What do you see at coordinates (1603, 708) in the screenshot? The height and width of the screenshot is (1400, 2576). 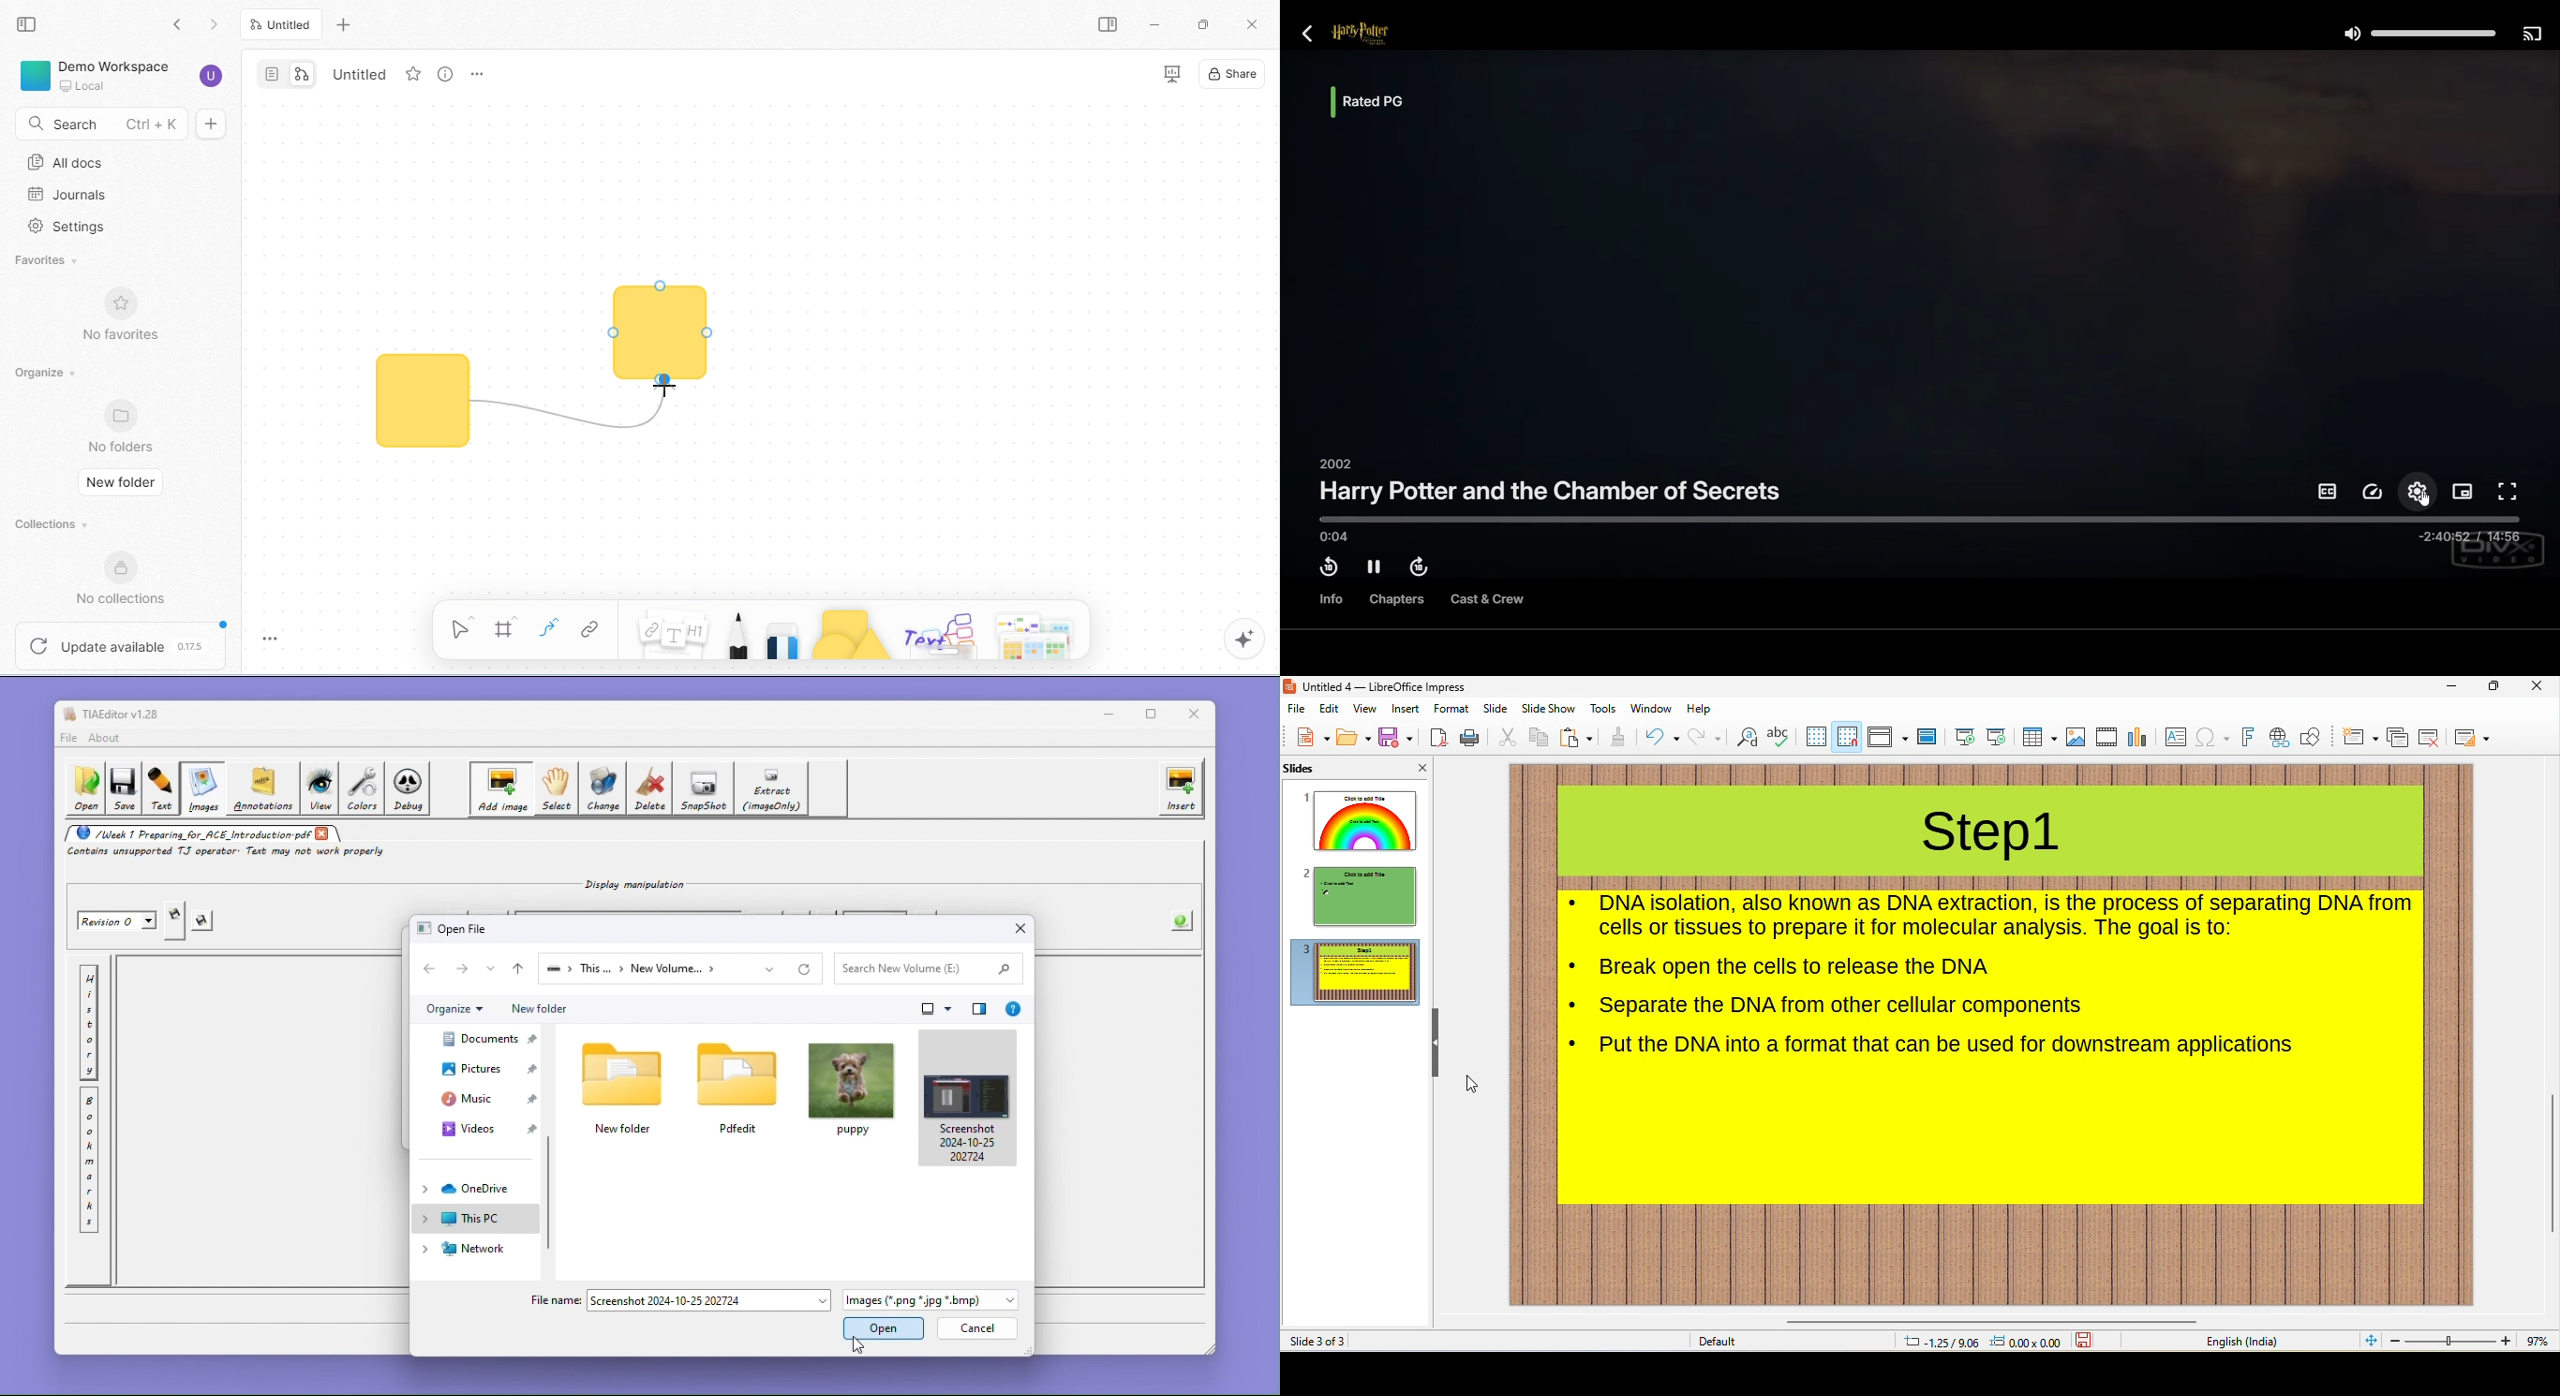 I see `tools` at bounding box center [1603, 708].